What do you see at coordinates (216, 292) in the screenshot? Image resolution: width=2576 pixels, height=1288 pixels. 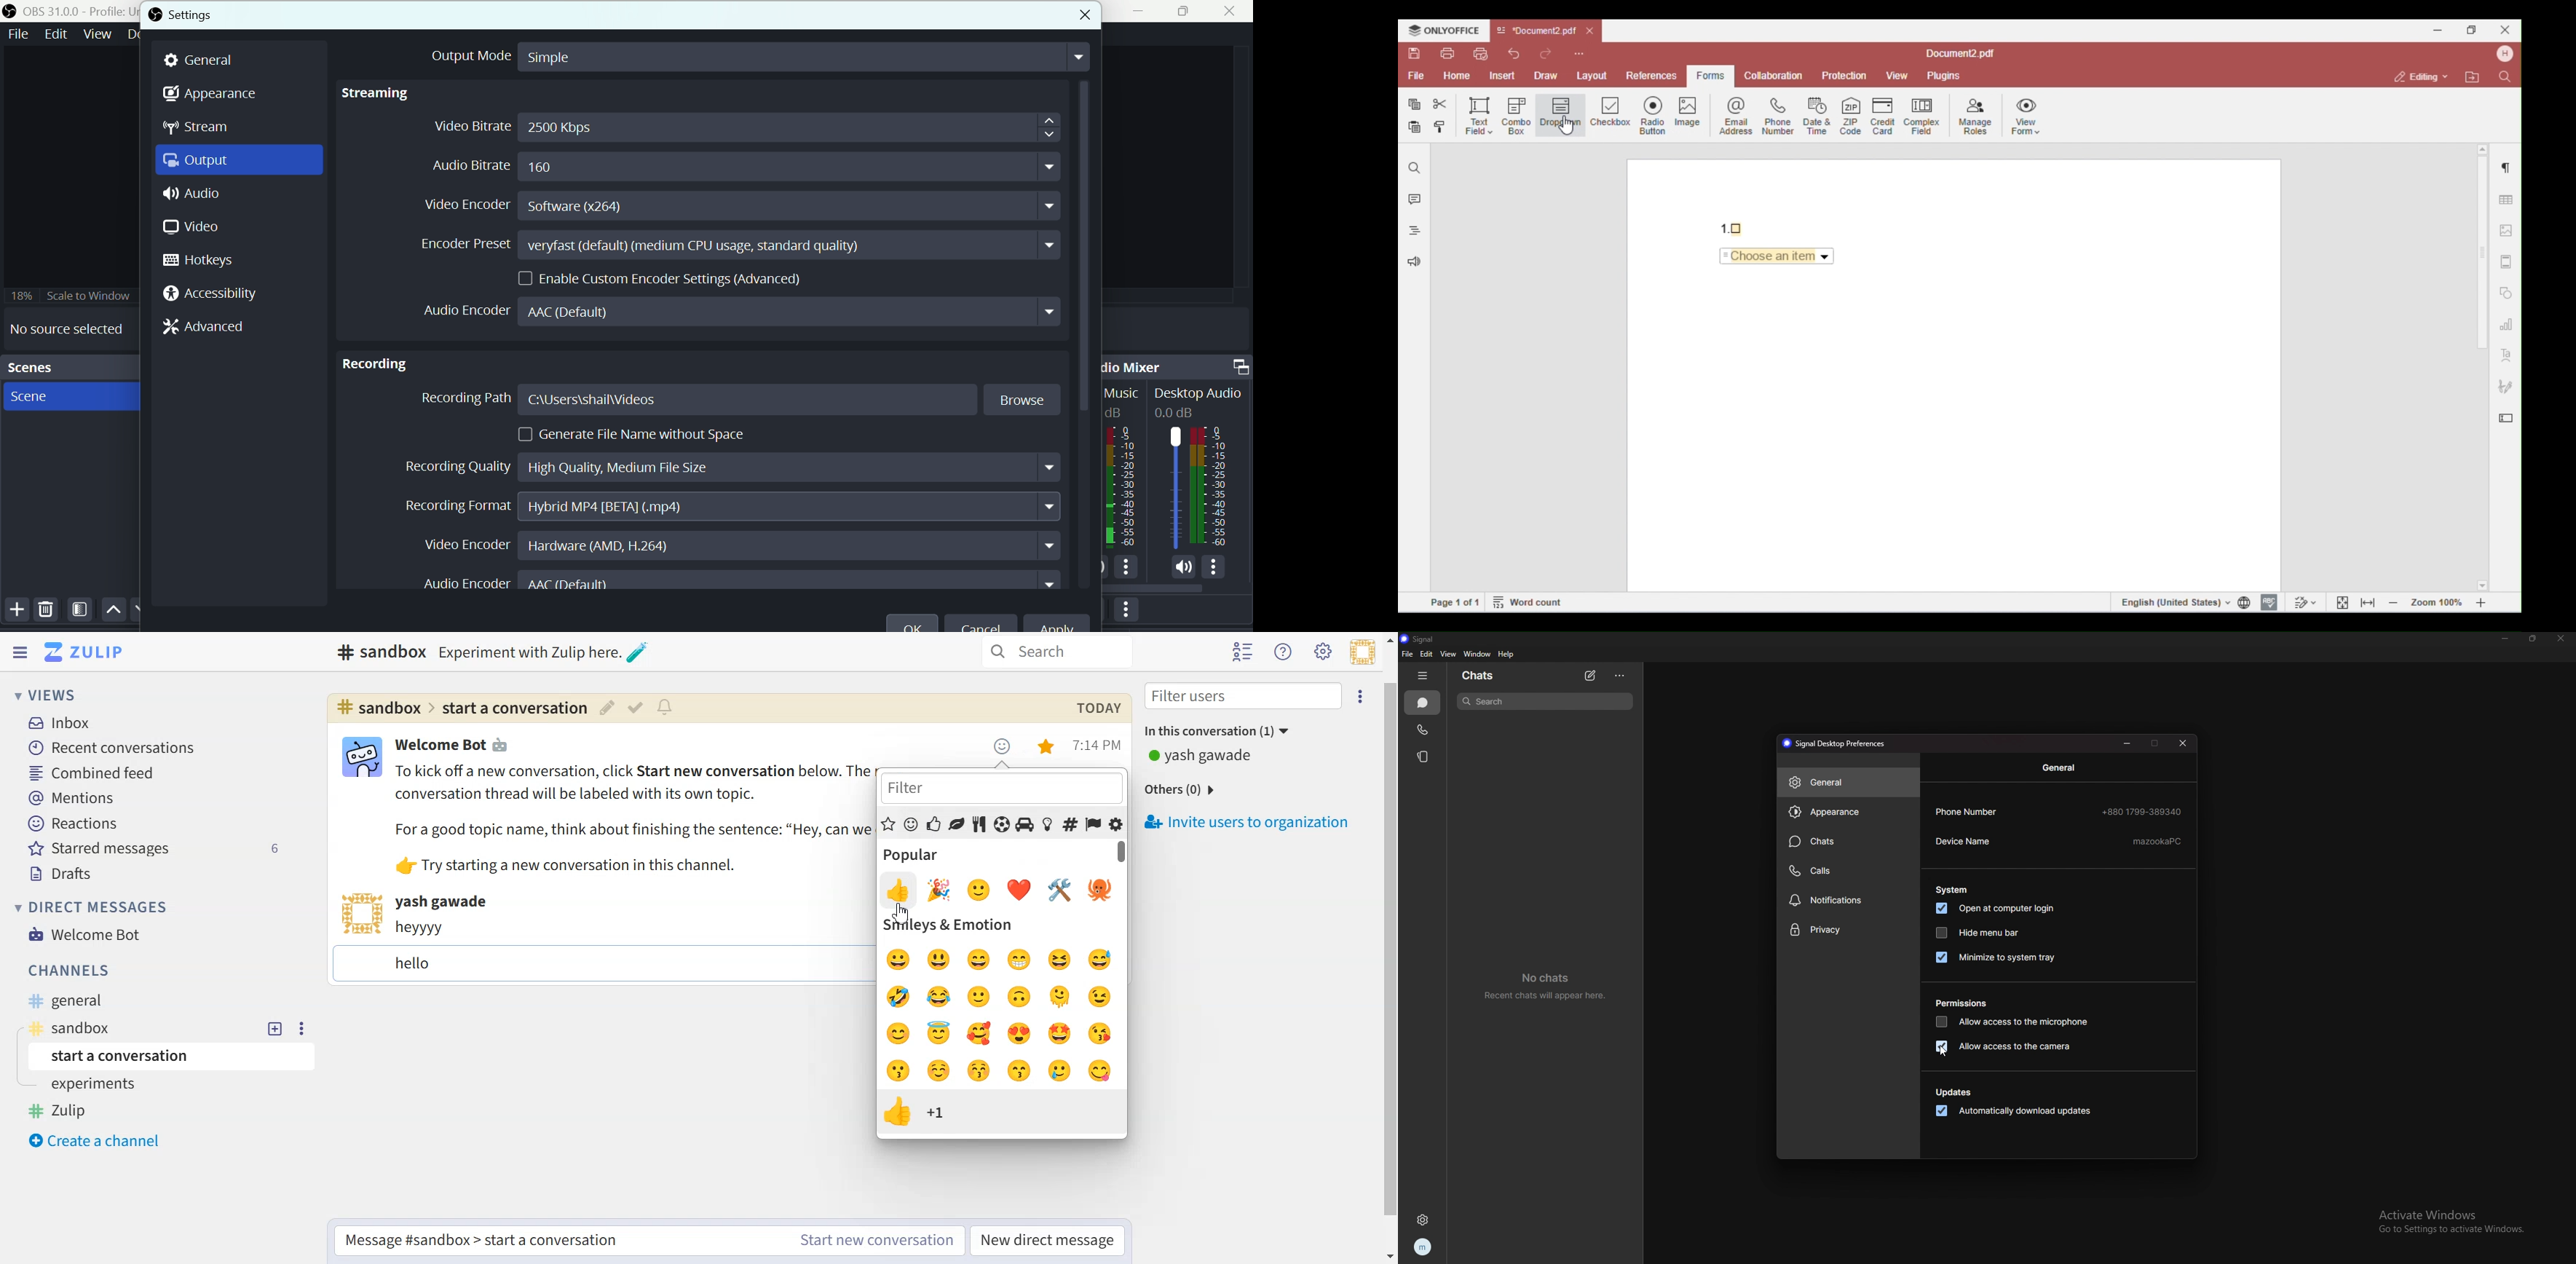 I see `Accessibility` at bounding box center [216, 292].